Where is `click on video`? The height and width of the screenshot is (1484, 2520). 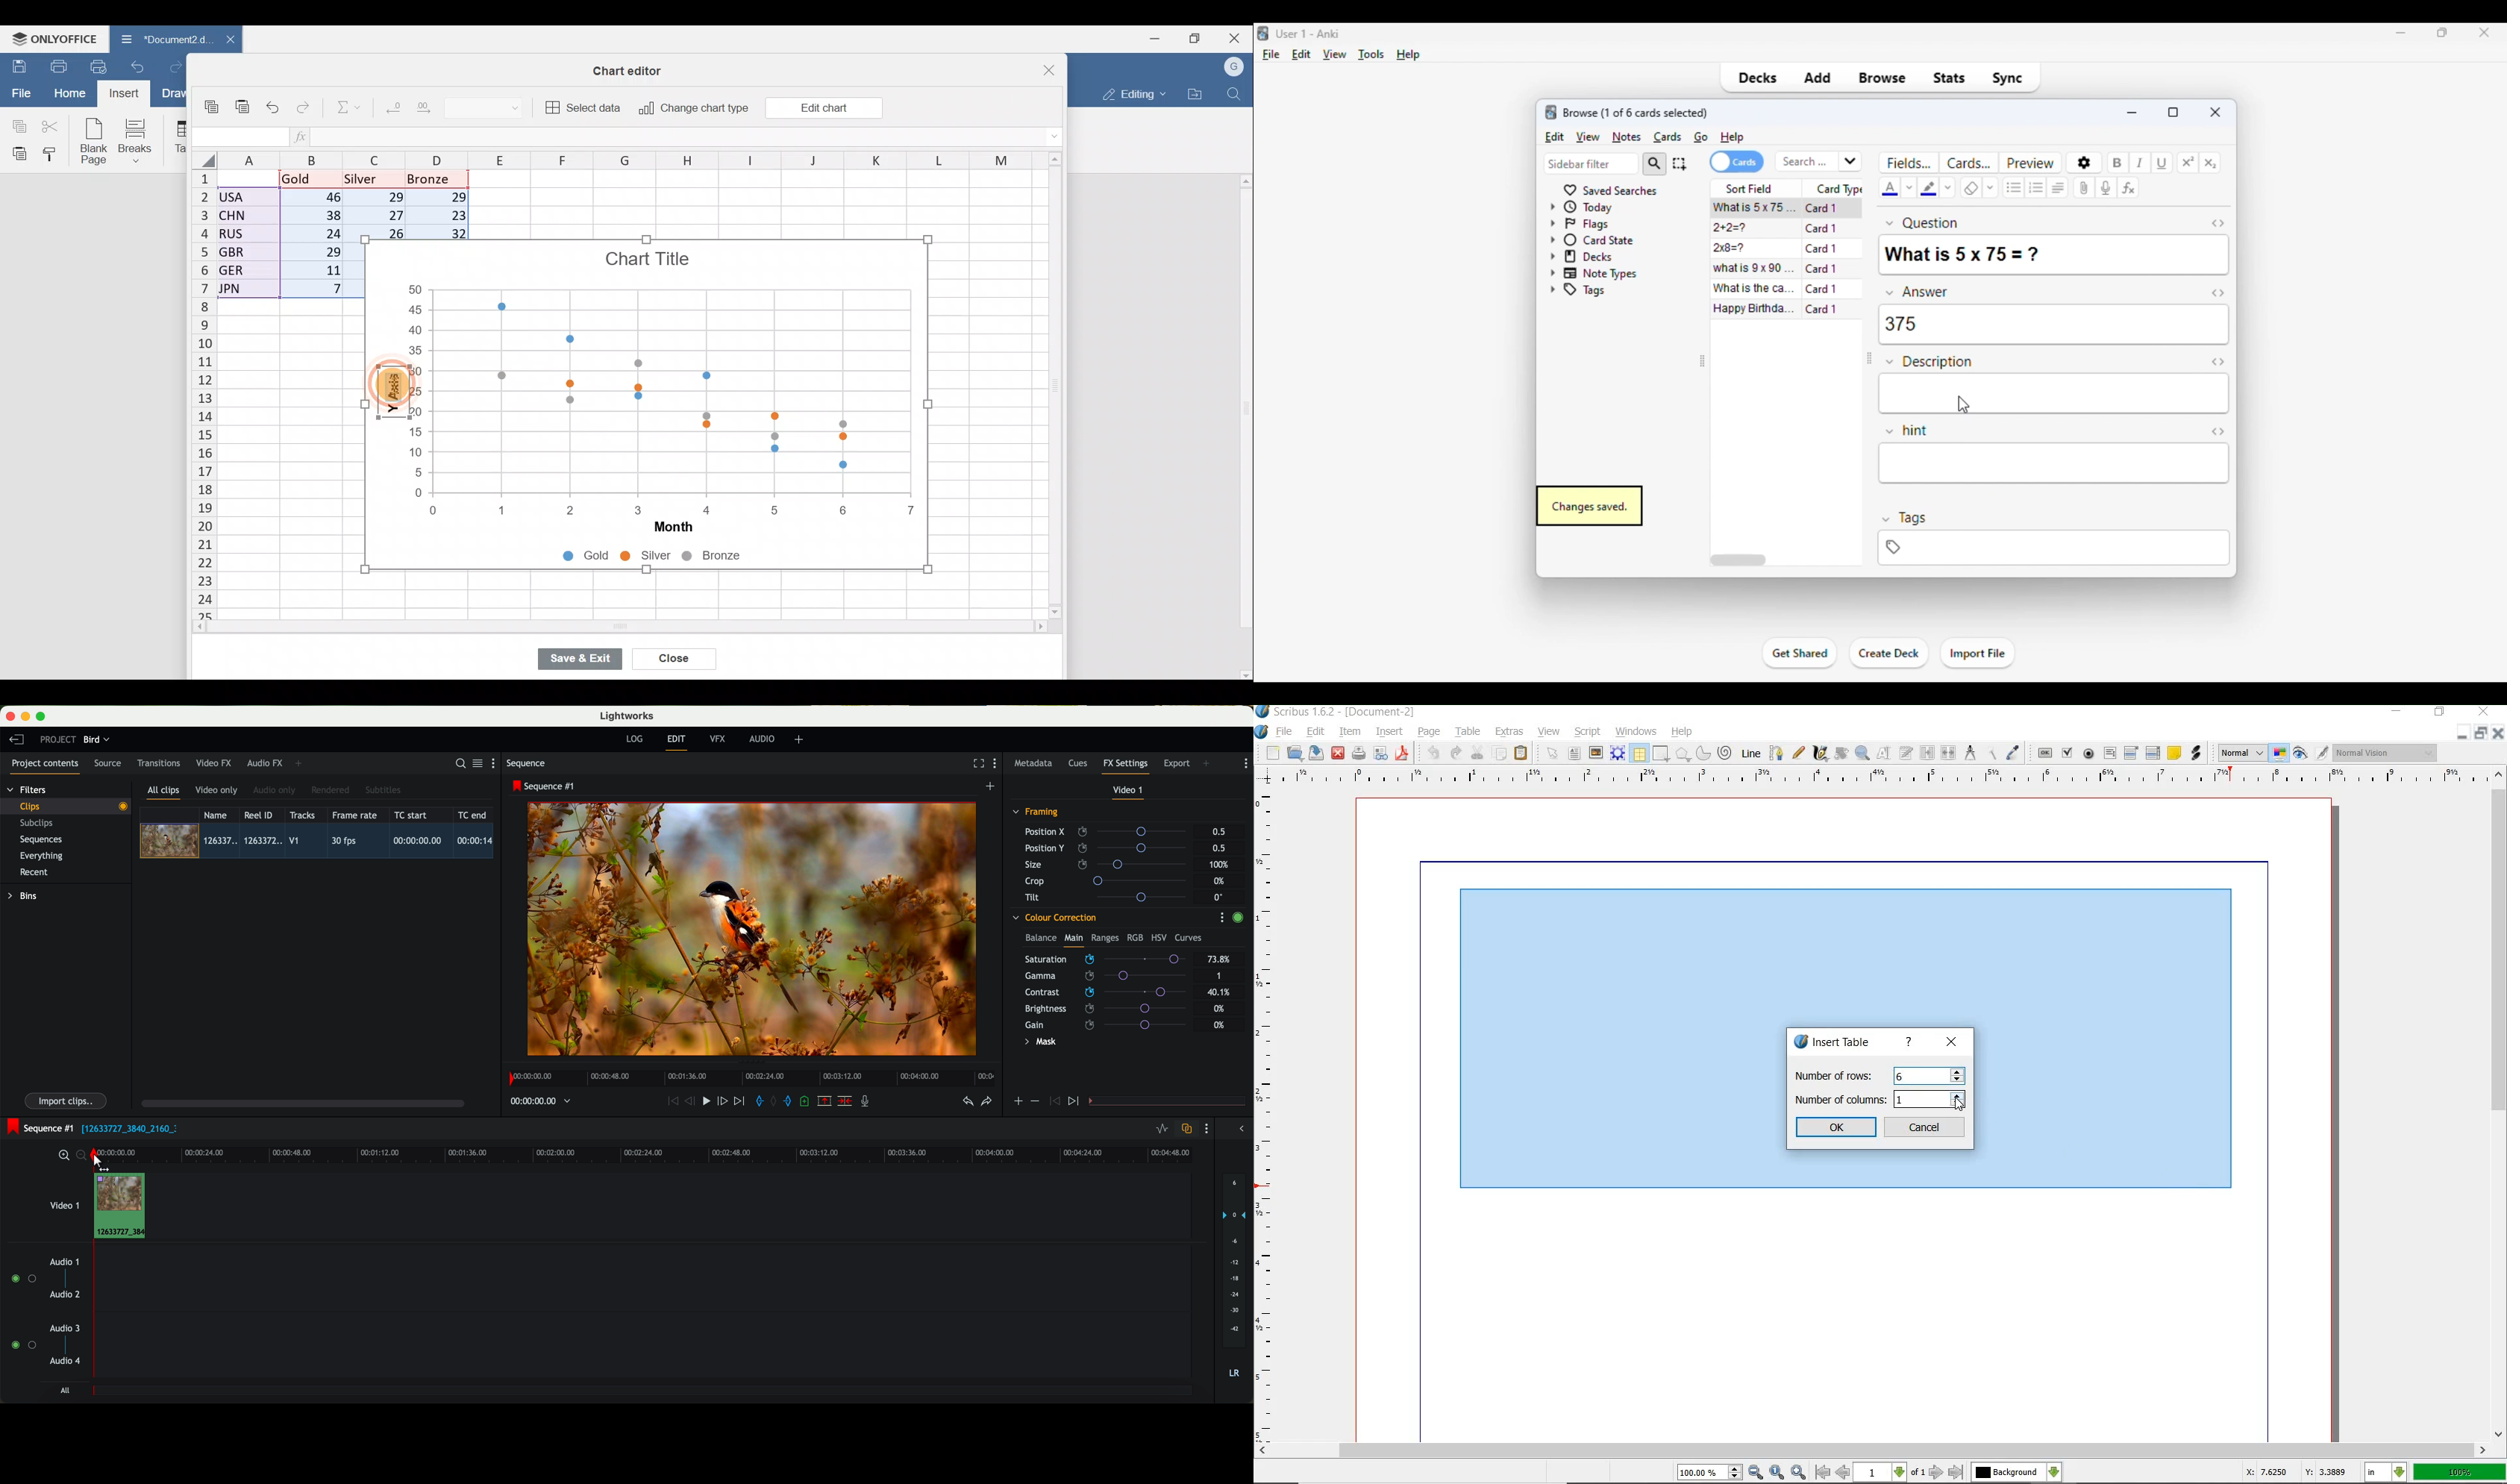
click on video is located at coordinates (320, 842).